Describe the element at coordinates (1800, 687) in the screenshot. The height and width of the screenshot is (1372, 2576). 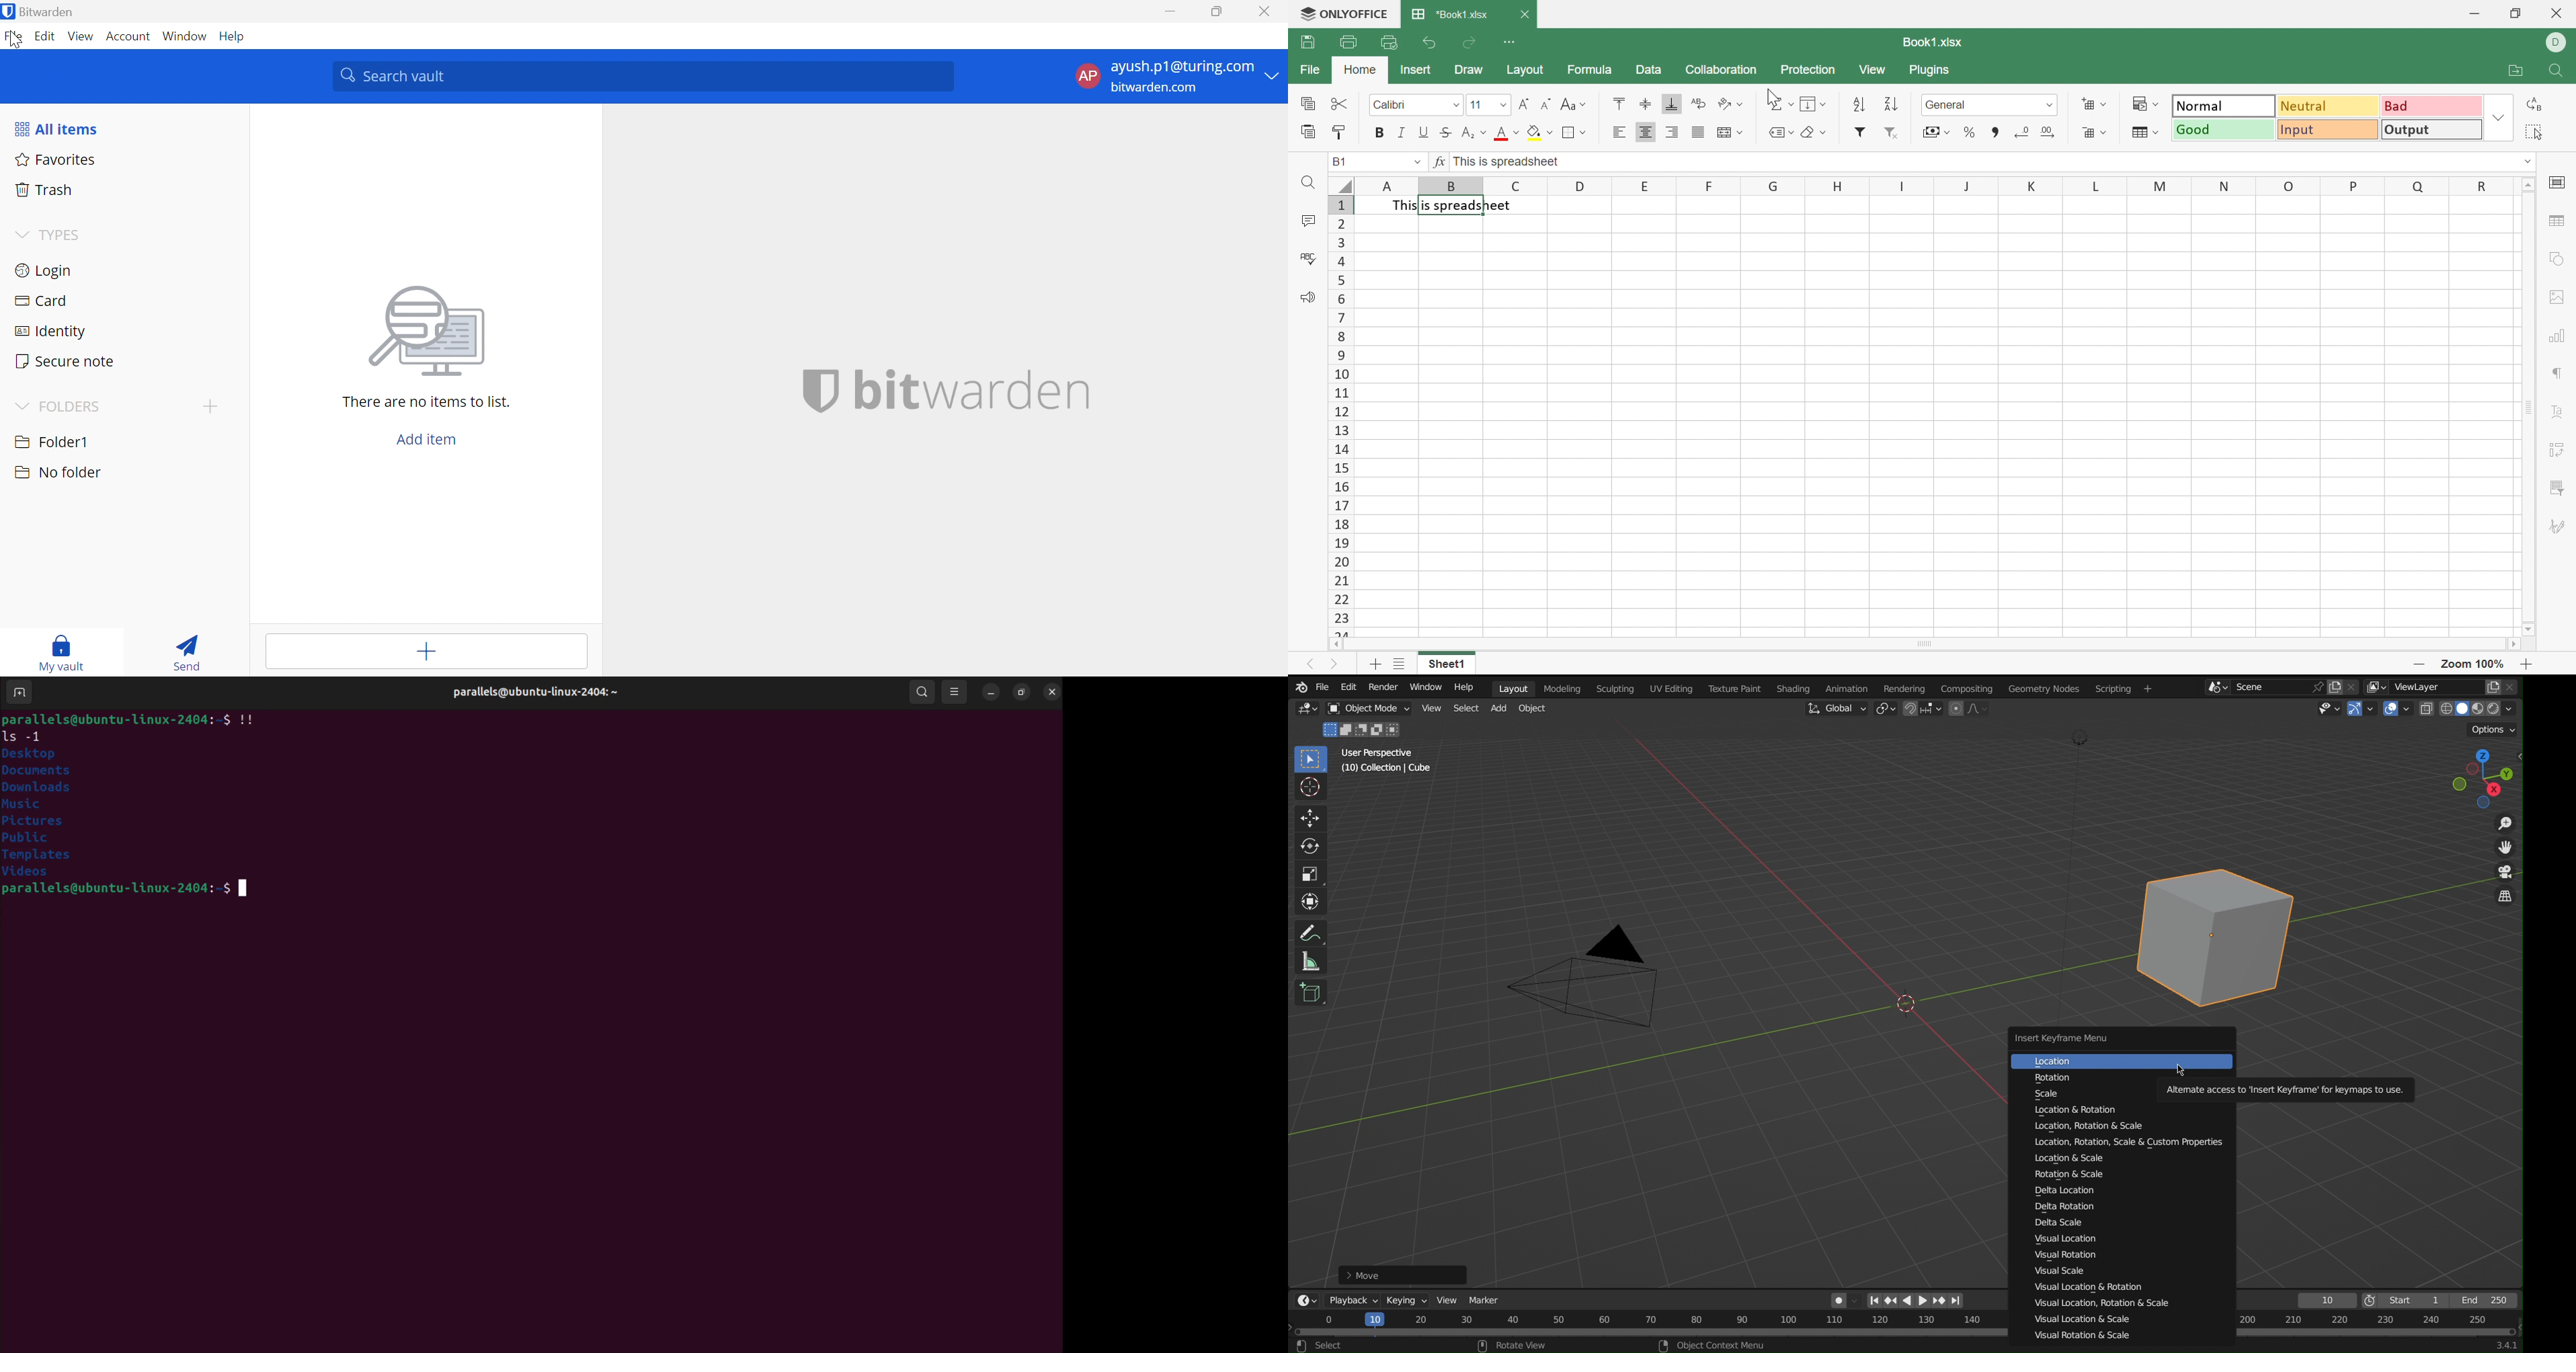
I see `Shading` at that location.